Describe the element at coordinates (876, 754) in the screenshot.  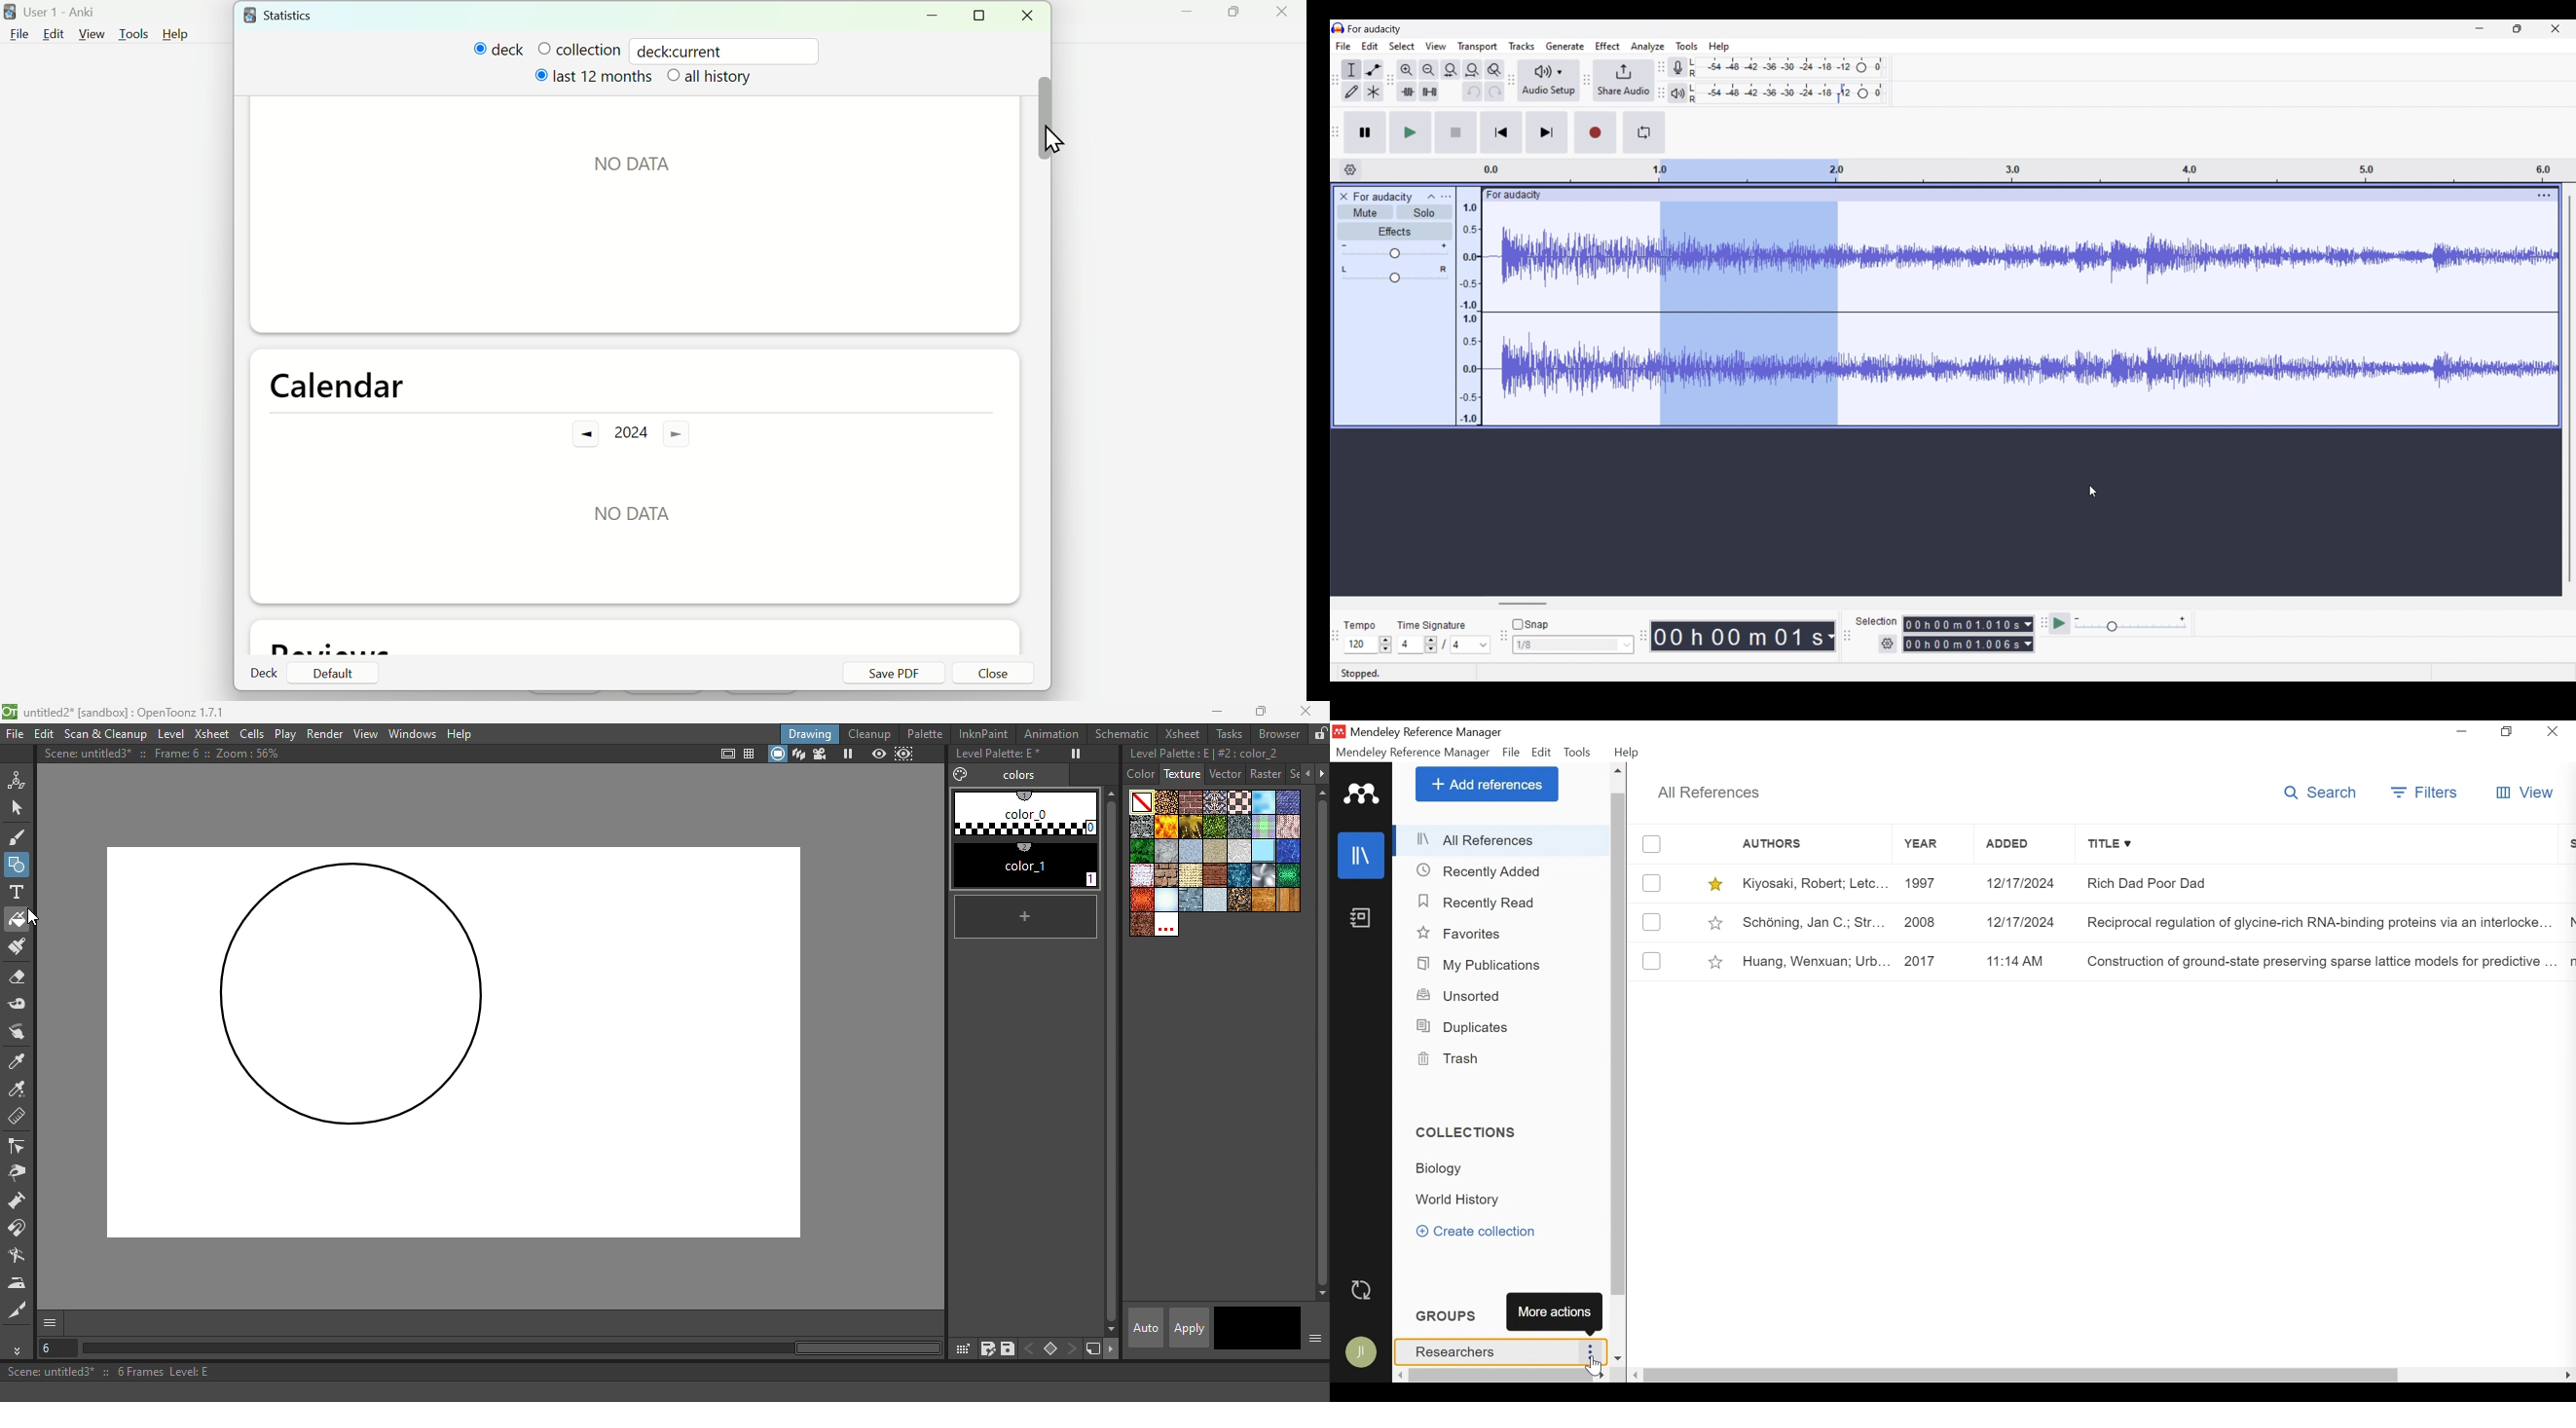
I see `Preview` at that location.